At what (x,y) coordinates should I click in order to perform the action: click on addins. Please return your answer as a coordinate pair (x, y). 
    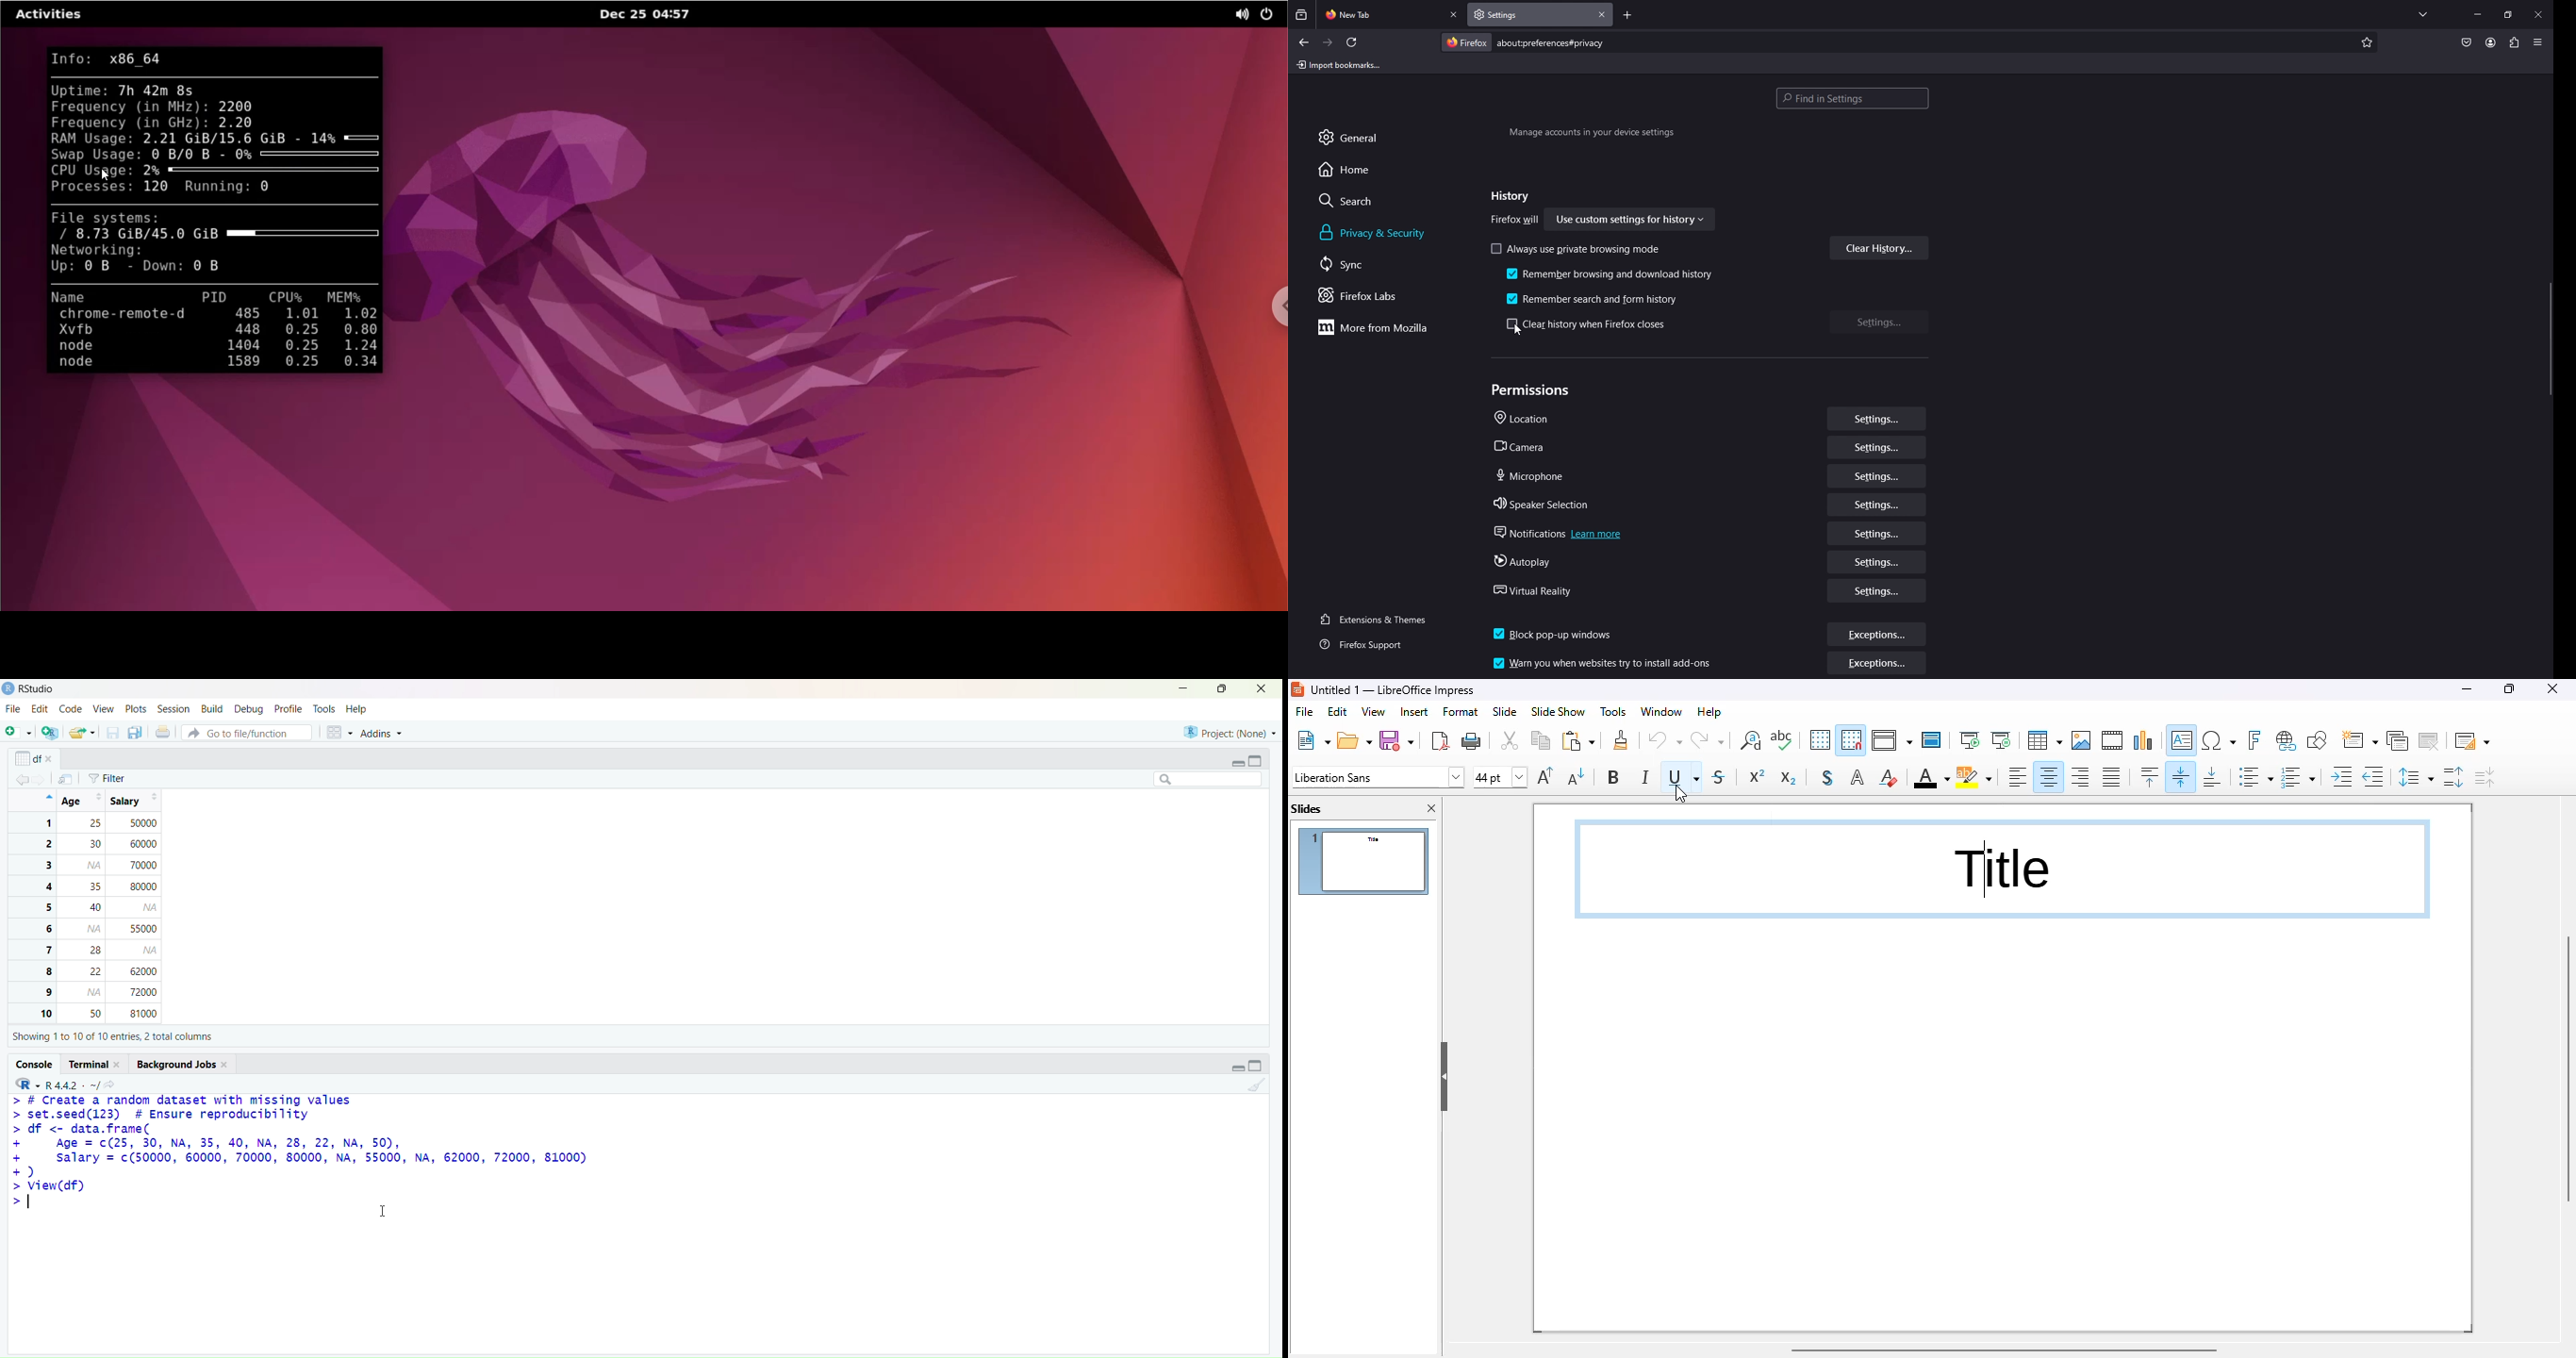
    Looking at the image, I should click on (386, 736).